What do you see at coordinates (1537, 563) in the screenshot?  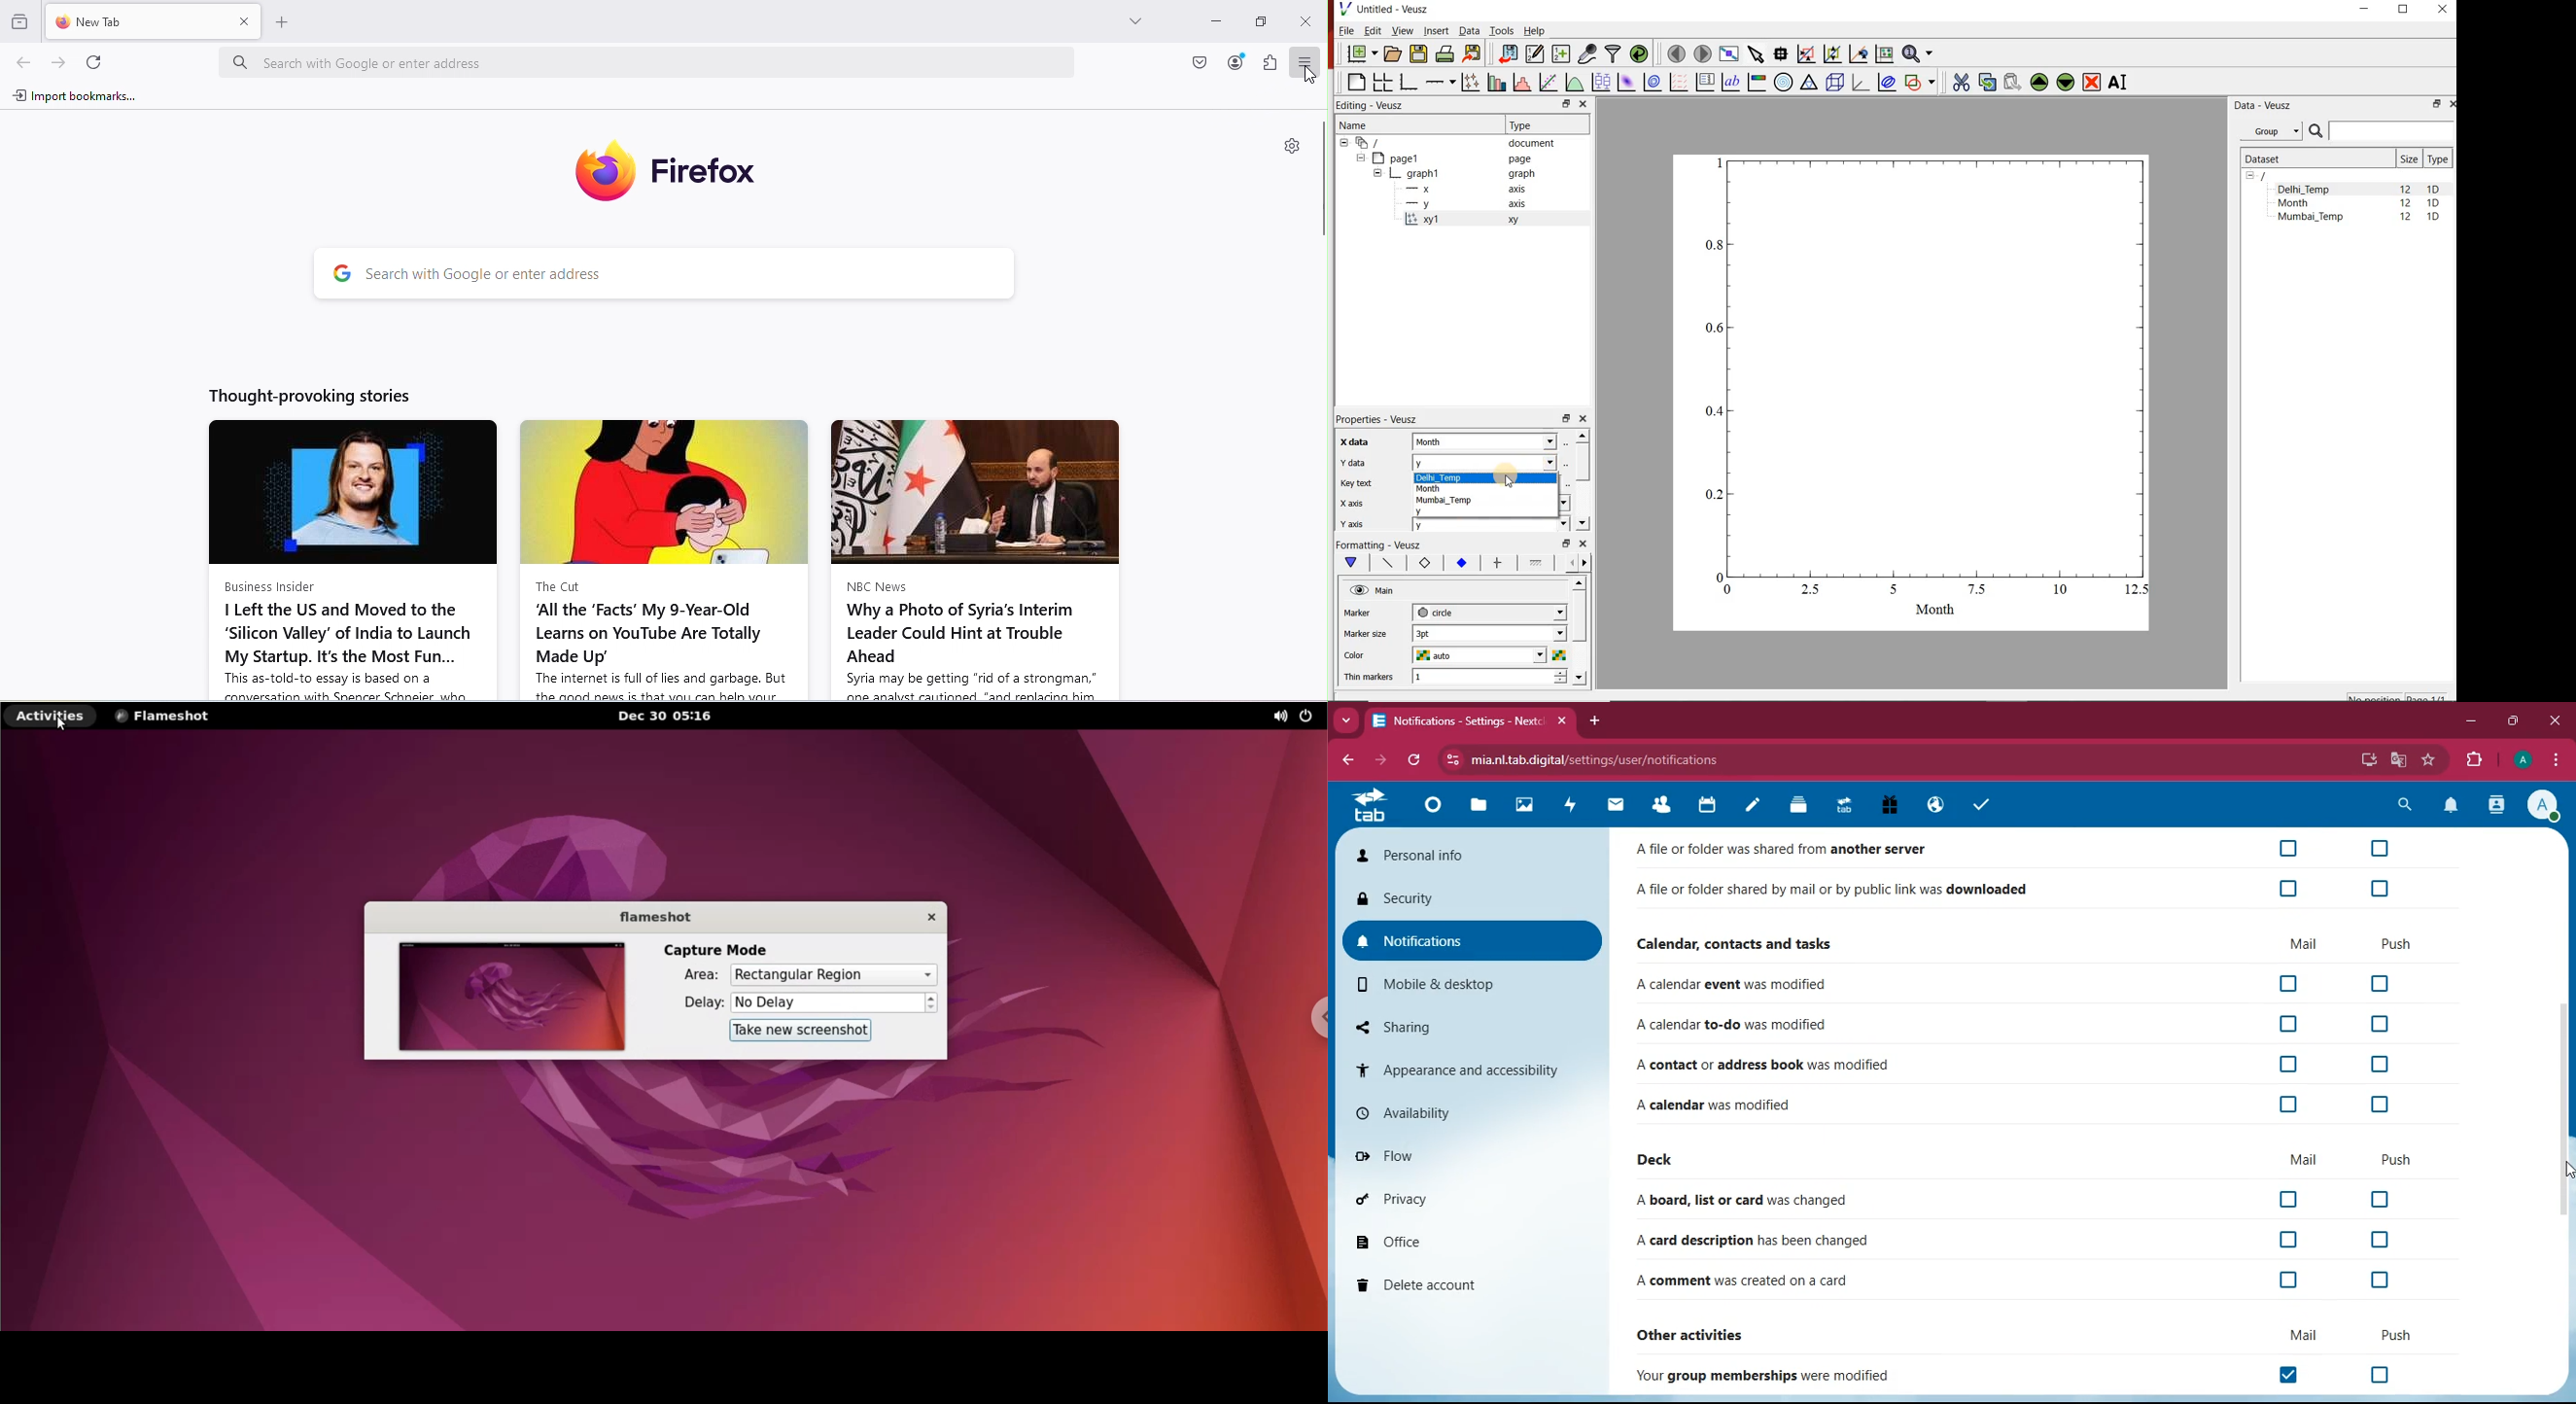 I see `Minor ticks` at bounding box center [1537, 563].